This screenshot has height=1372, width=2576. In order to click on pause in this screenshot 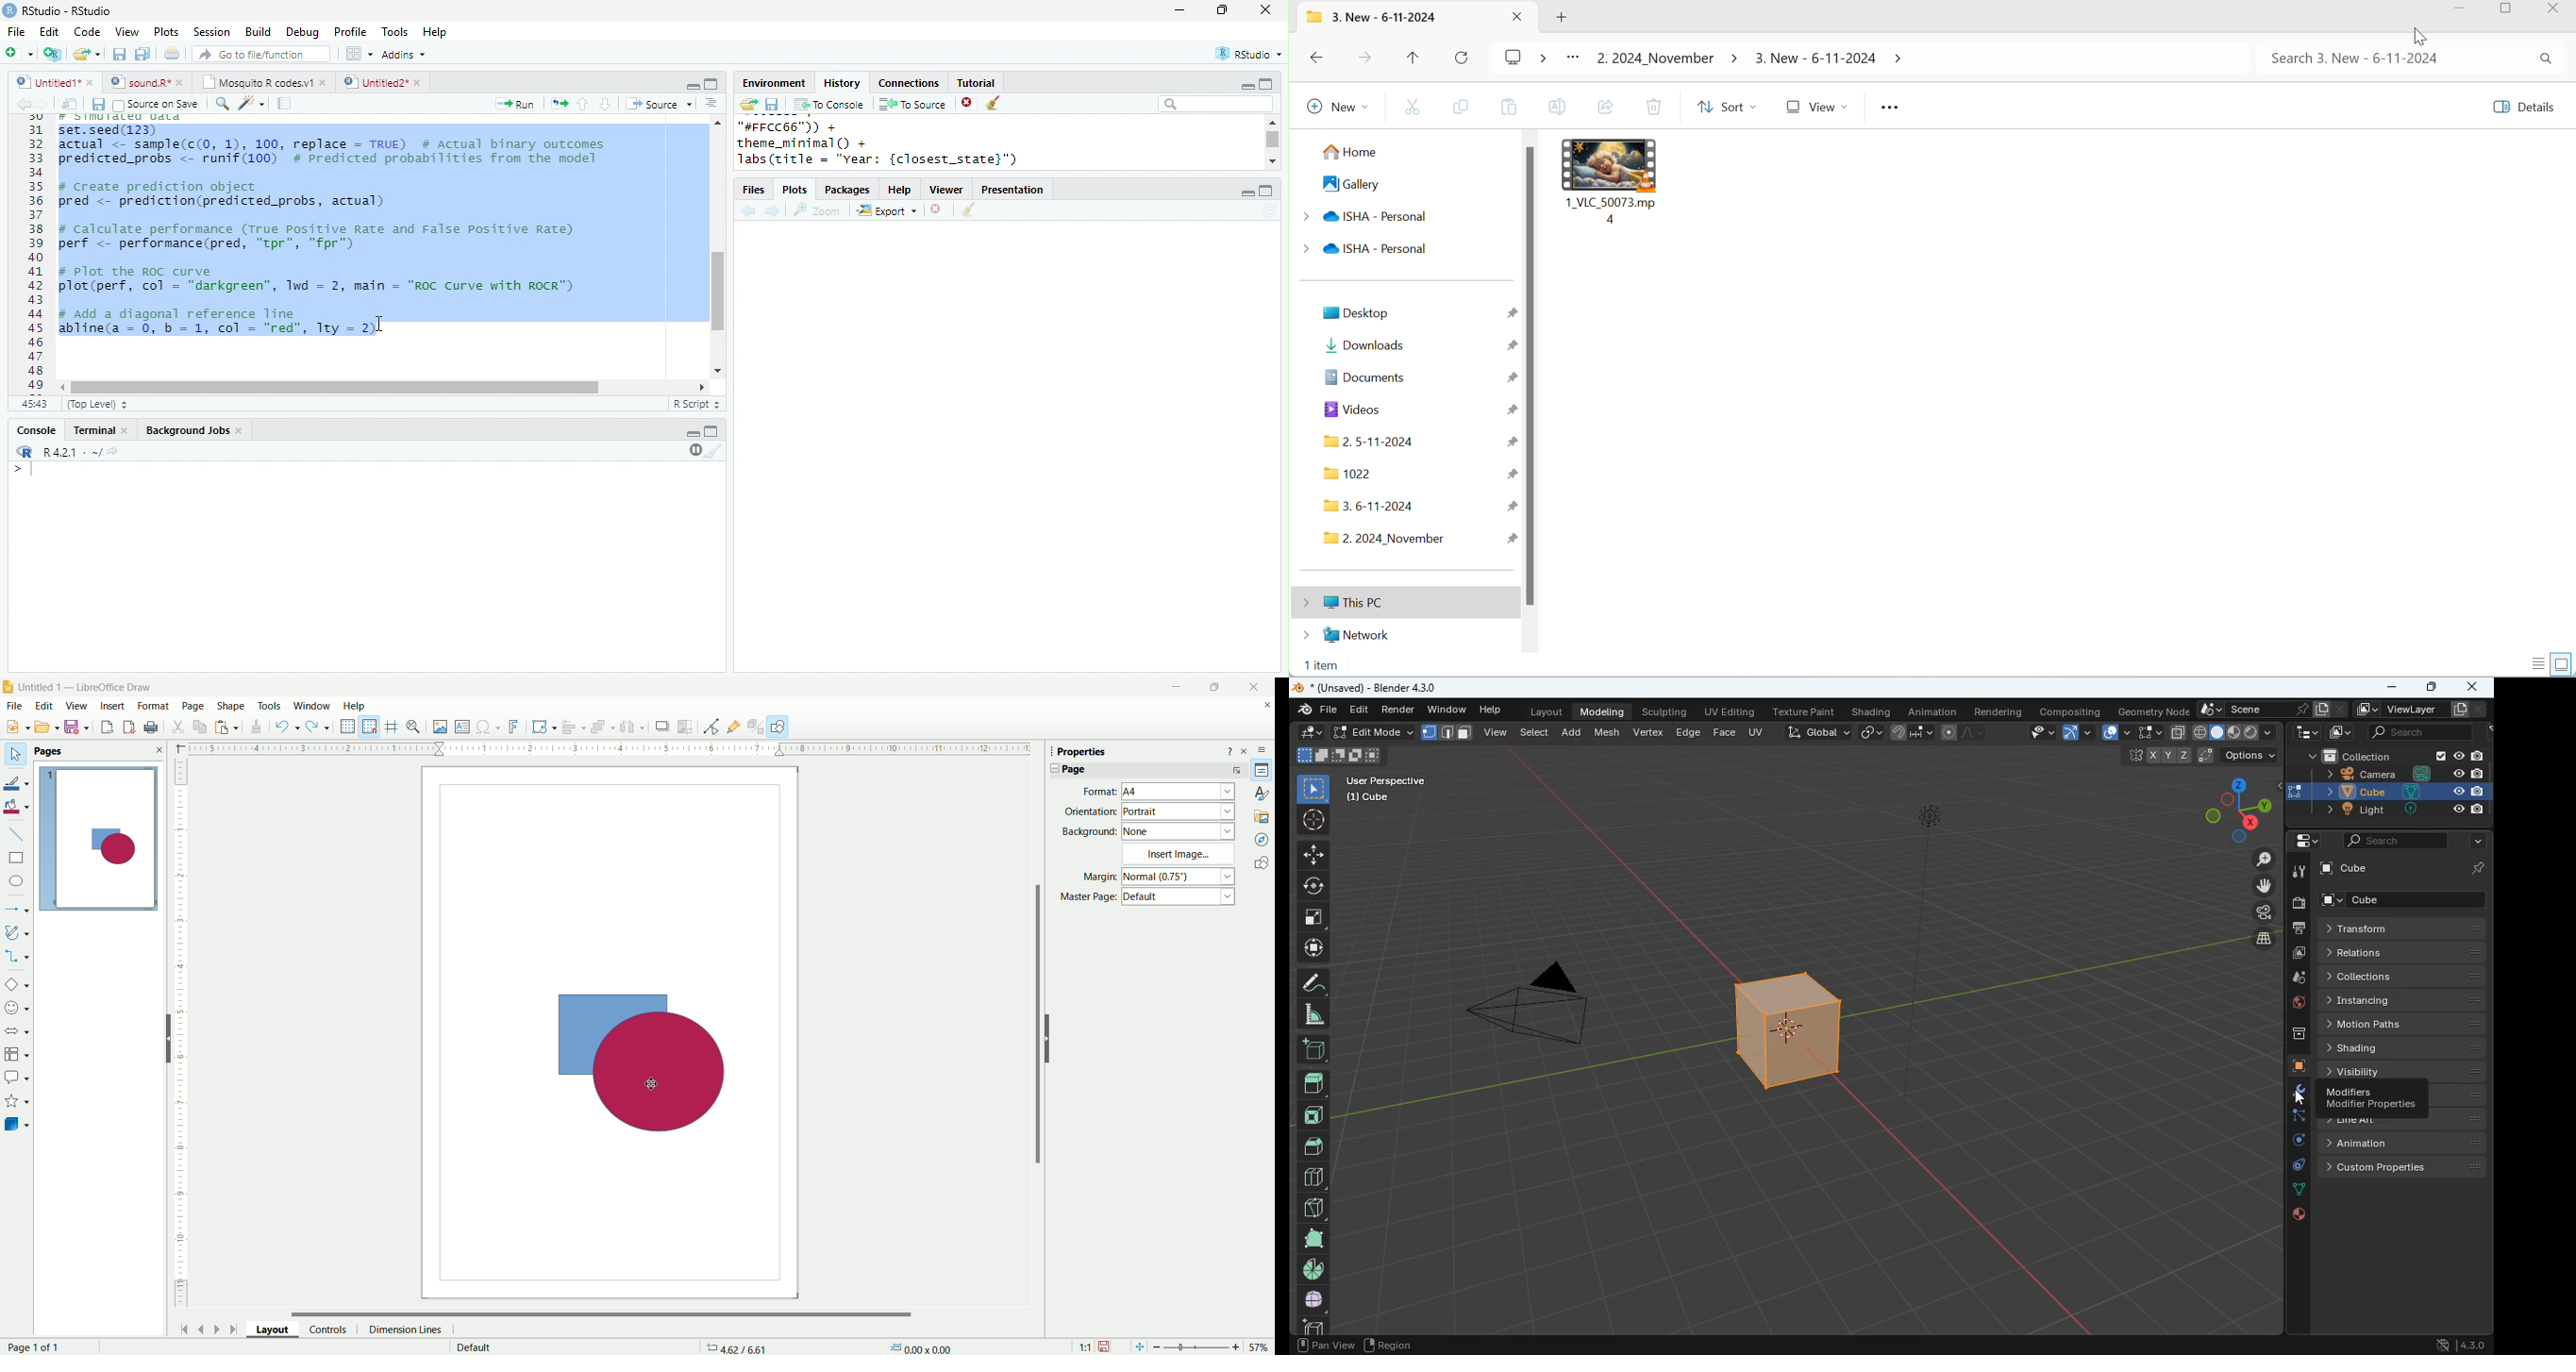, I will do `click(694, 450)`.